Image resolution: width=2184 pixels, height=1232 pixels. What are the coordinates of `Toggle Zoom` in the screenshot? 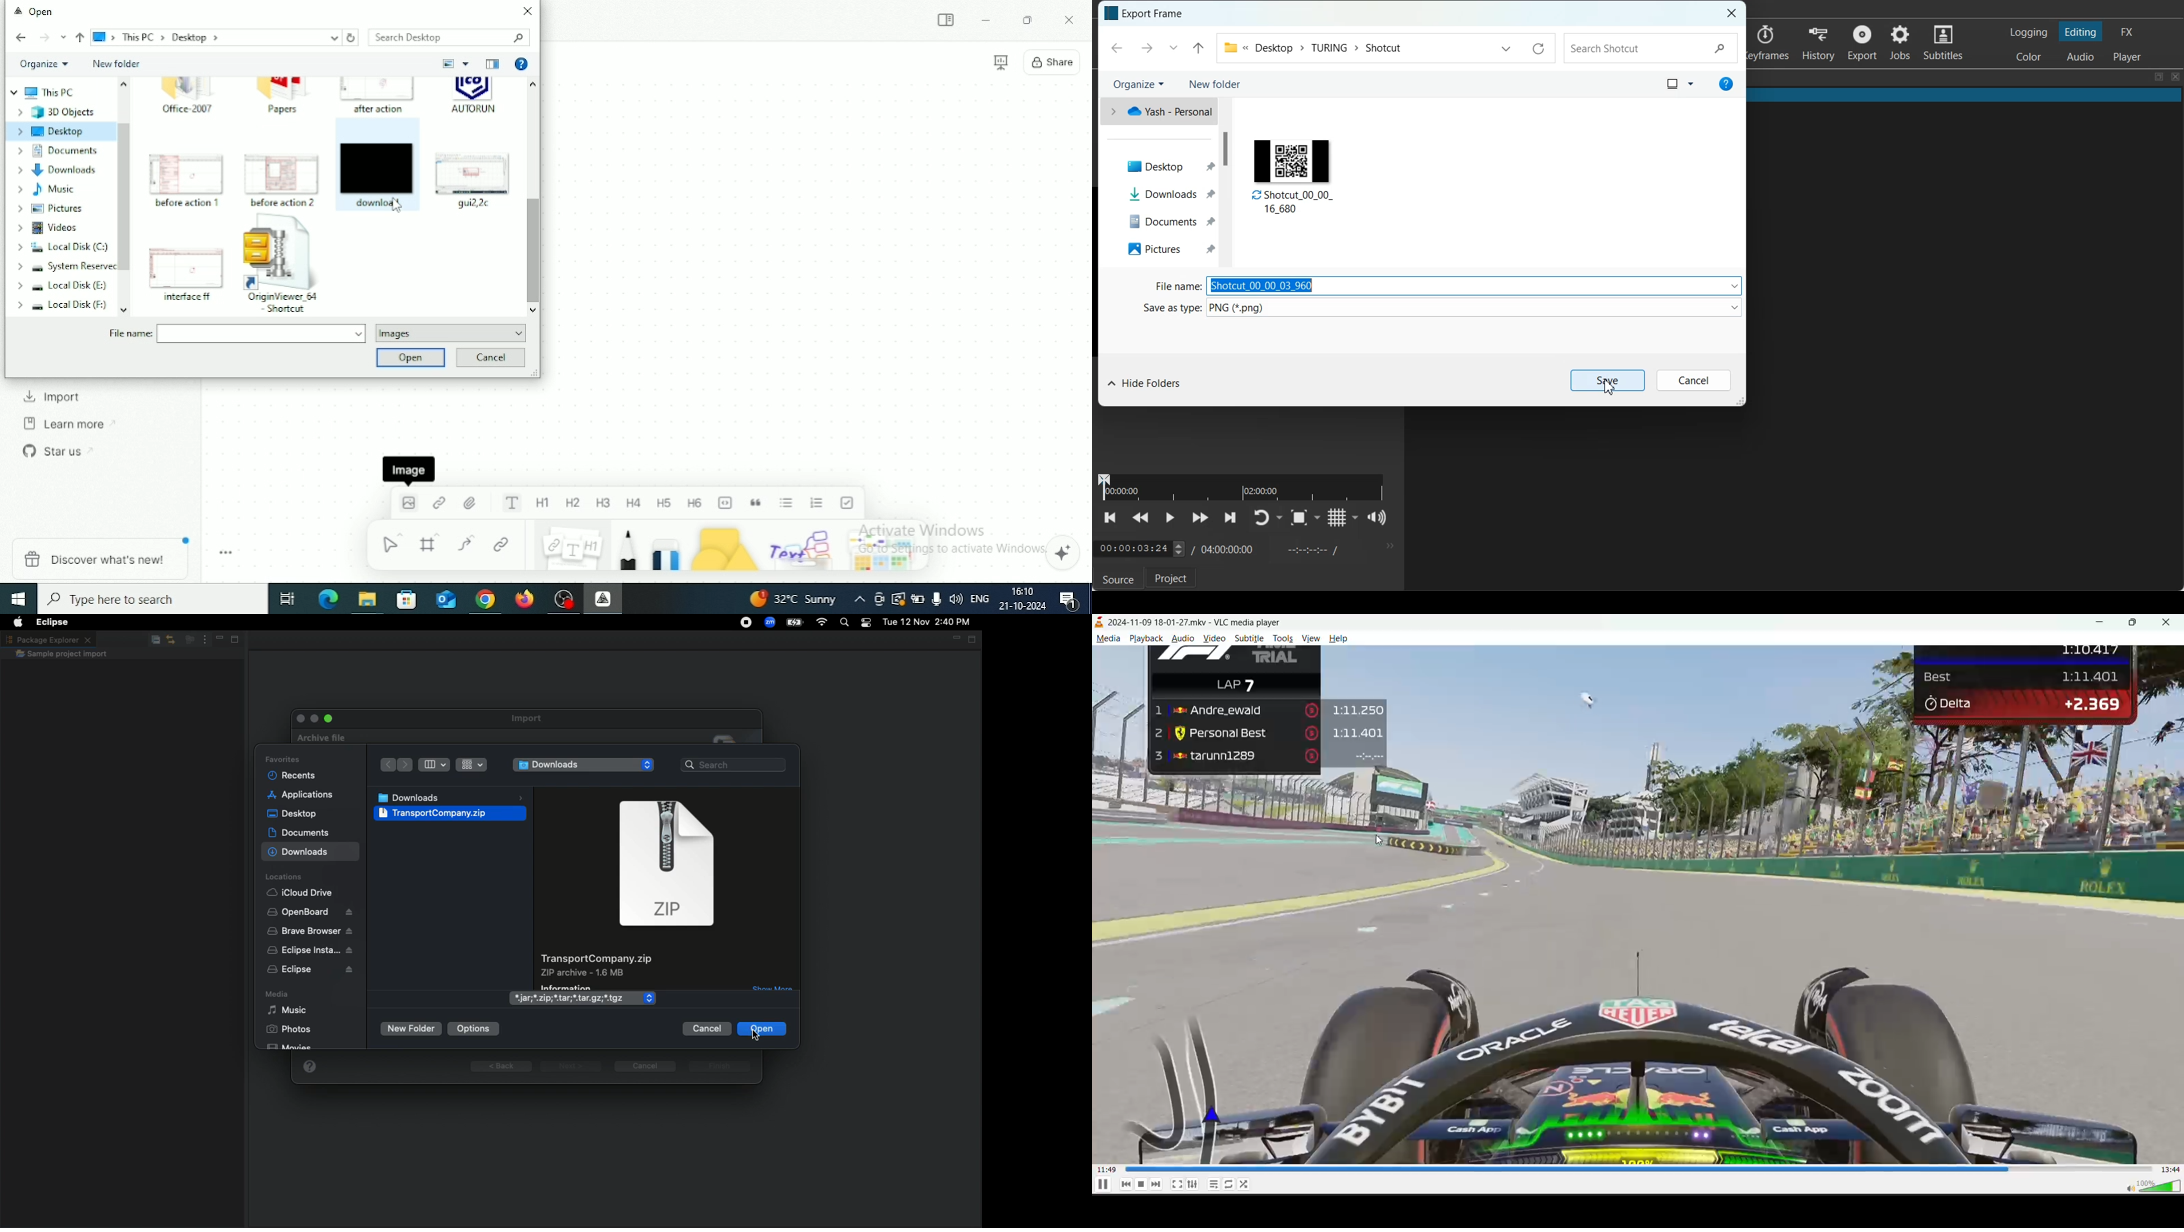 It's located at (1298, 518).